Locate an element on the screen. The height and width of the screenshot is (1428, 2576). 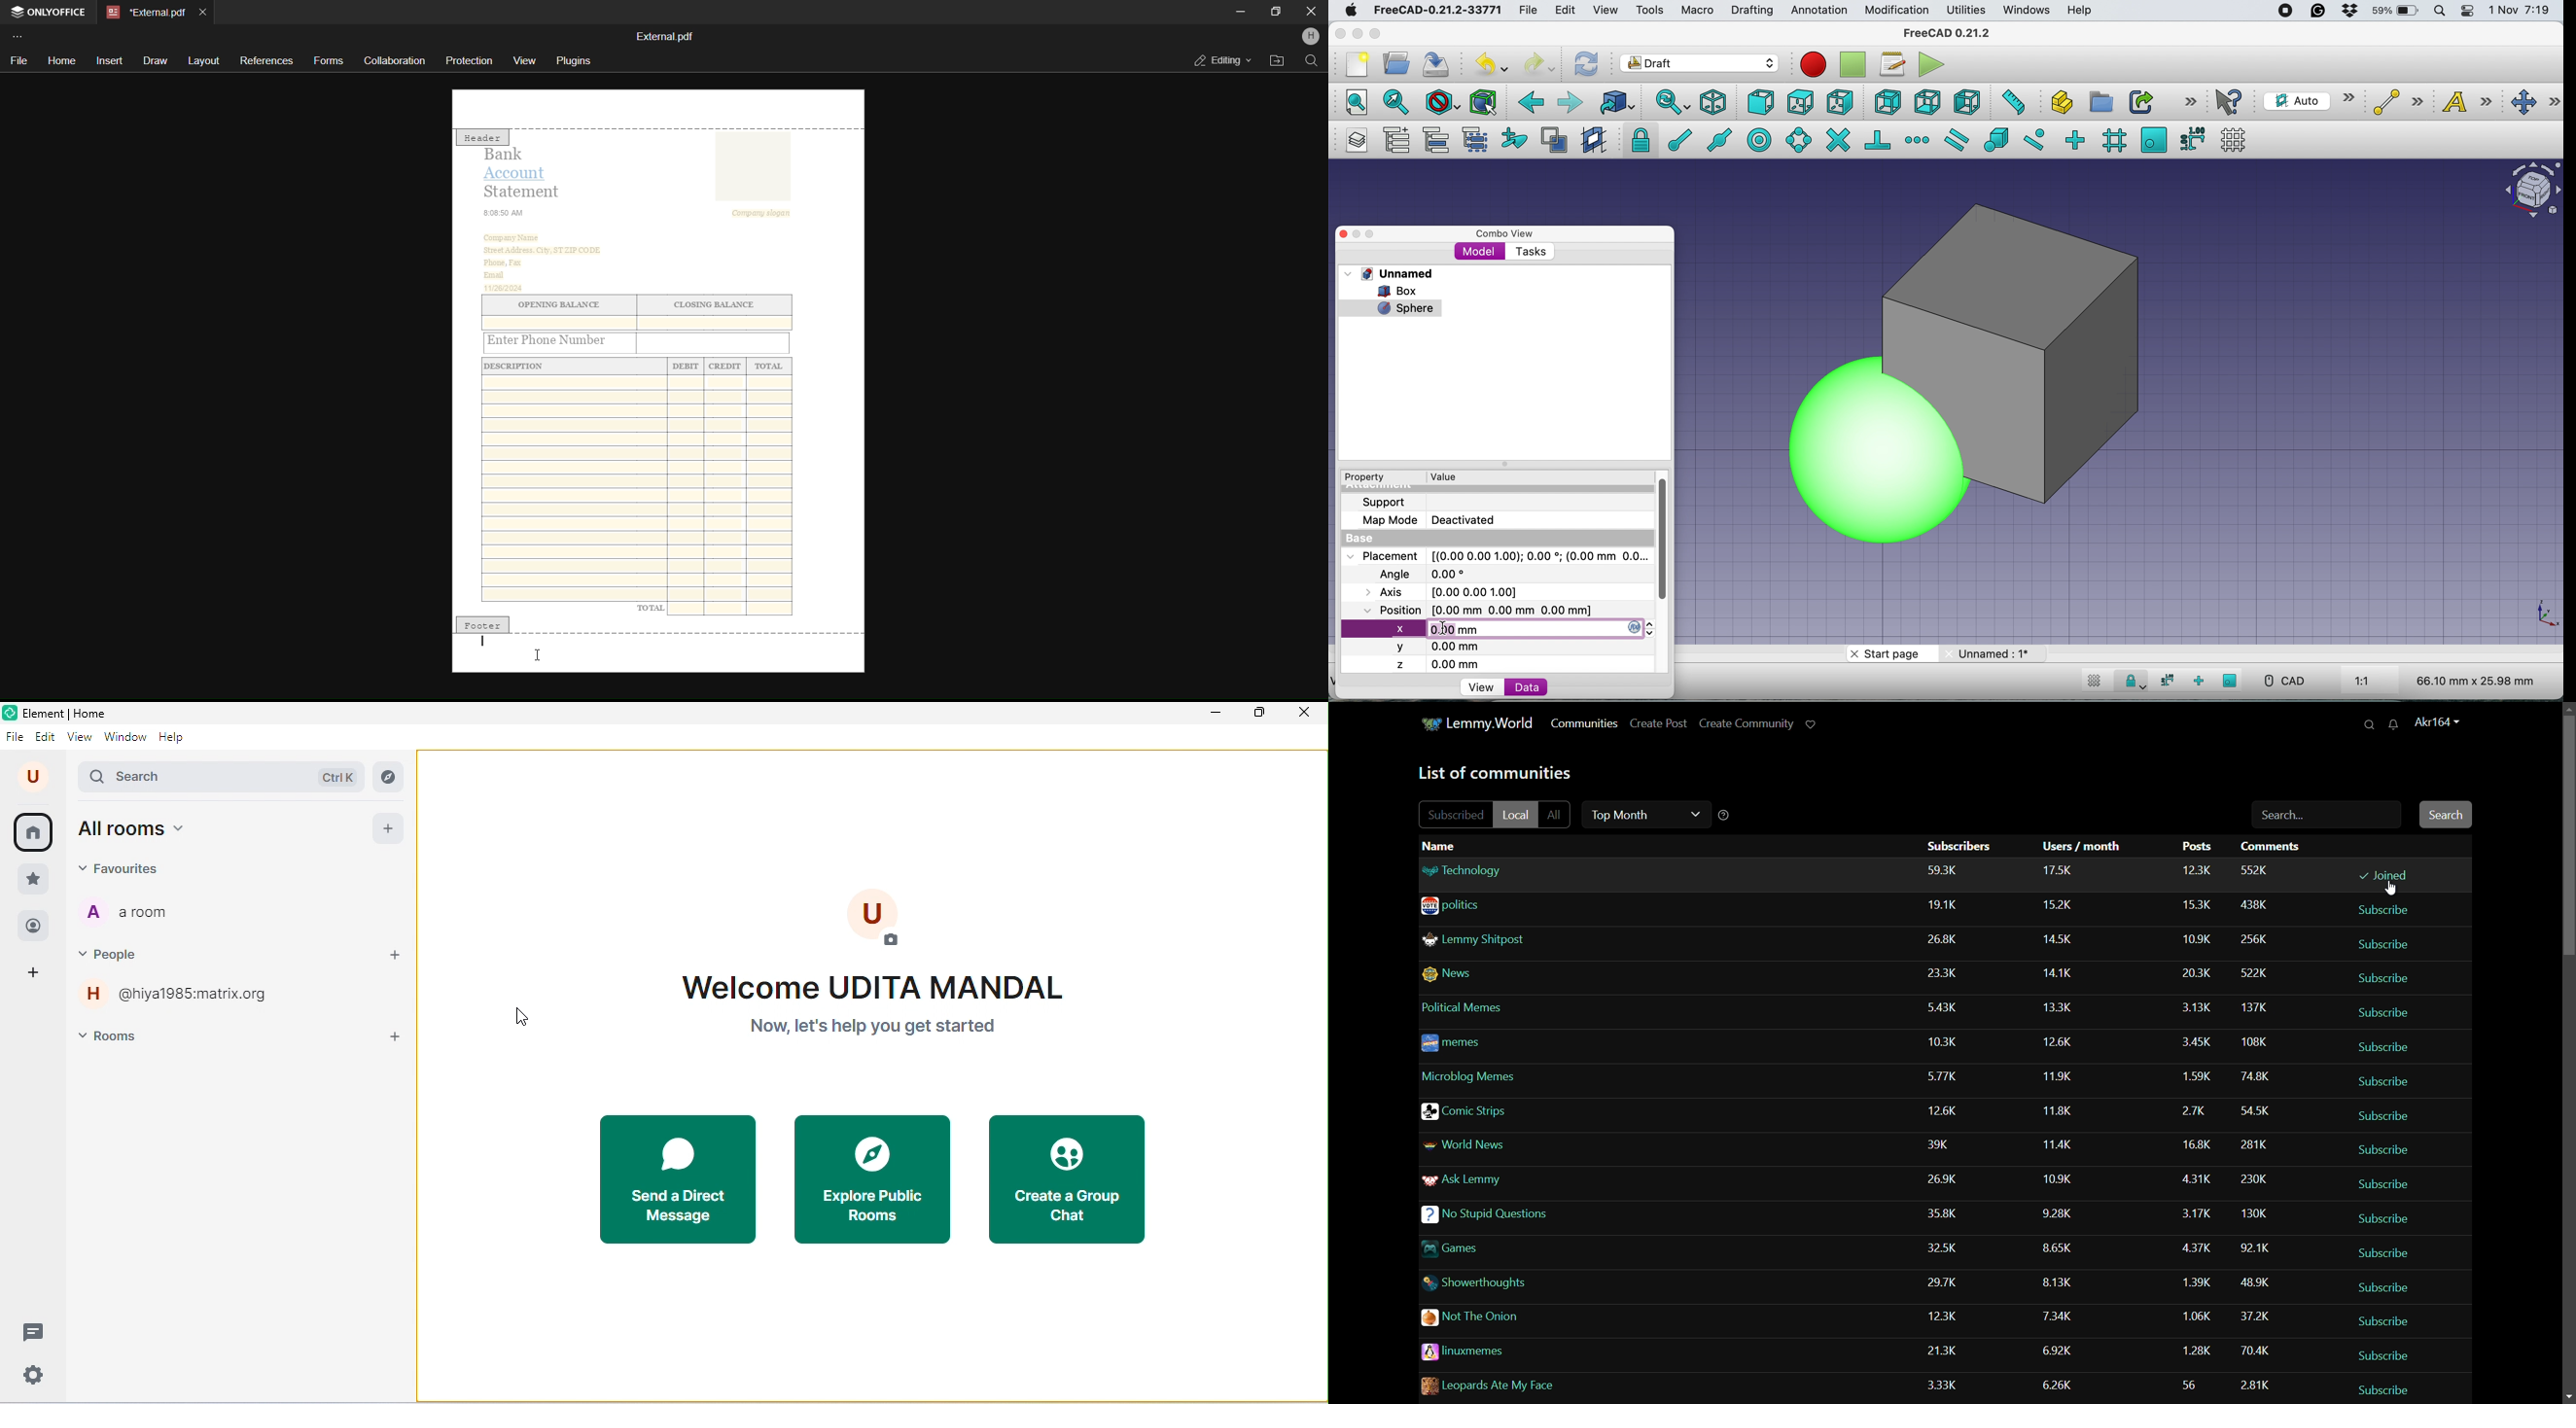
toggle normal wireframe display is located at coordinates (1555, 140).